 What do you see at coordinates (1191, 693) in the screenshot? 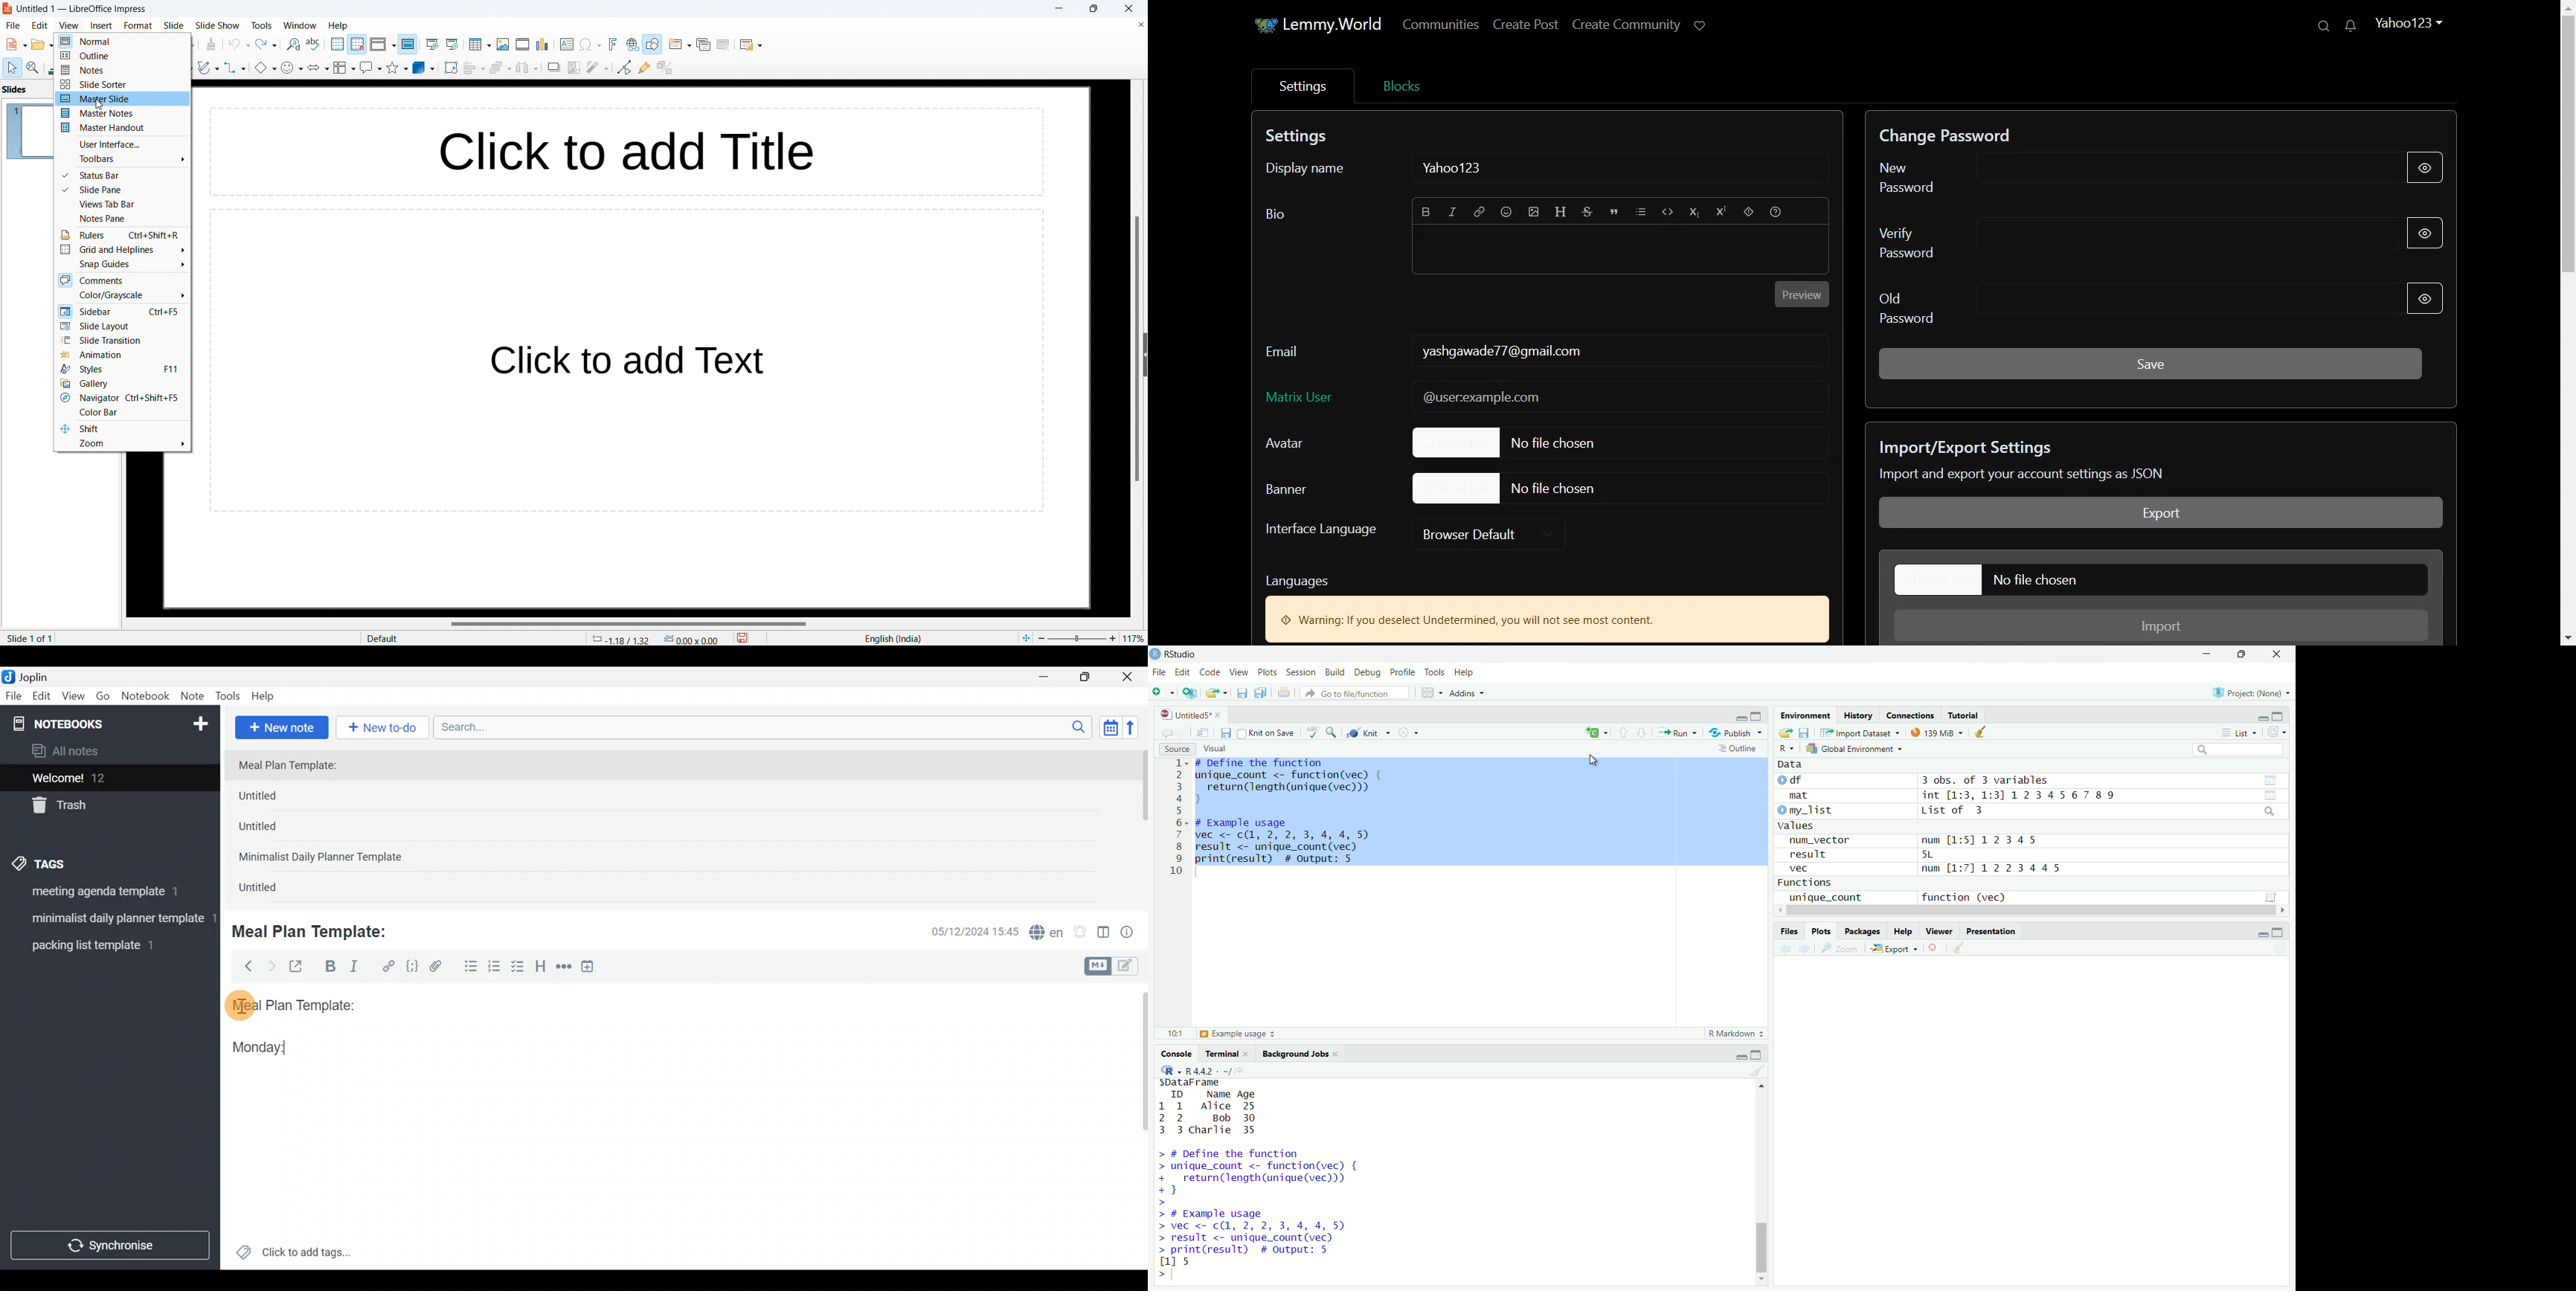
I see `create a project` at bounding box center [1191, 693].